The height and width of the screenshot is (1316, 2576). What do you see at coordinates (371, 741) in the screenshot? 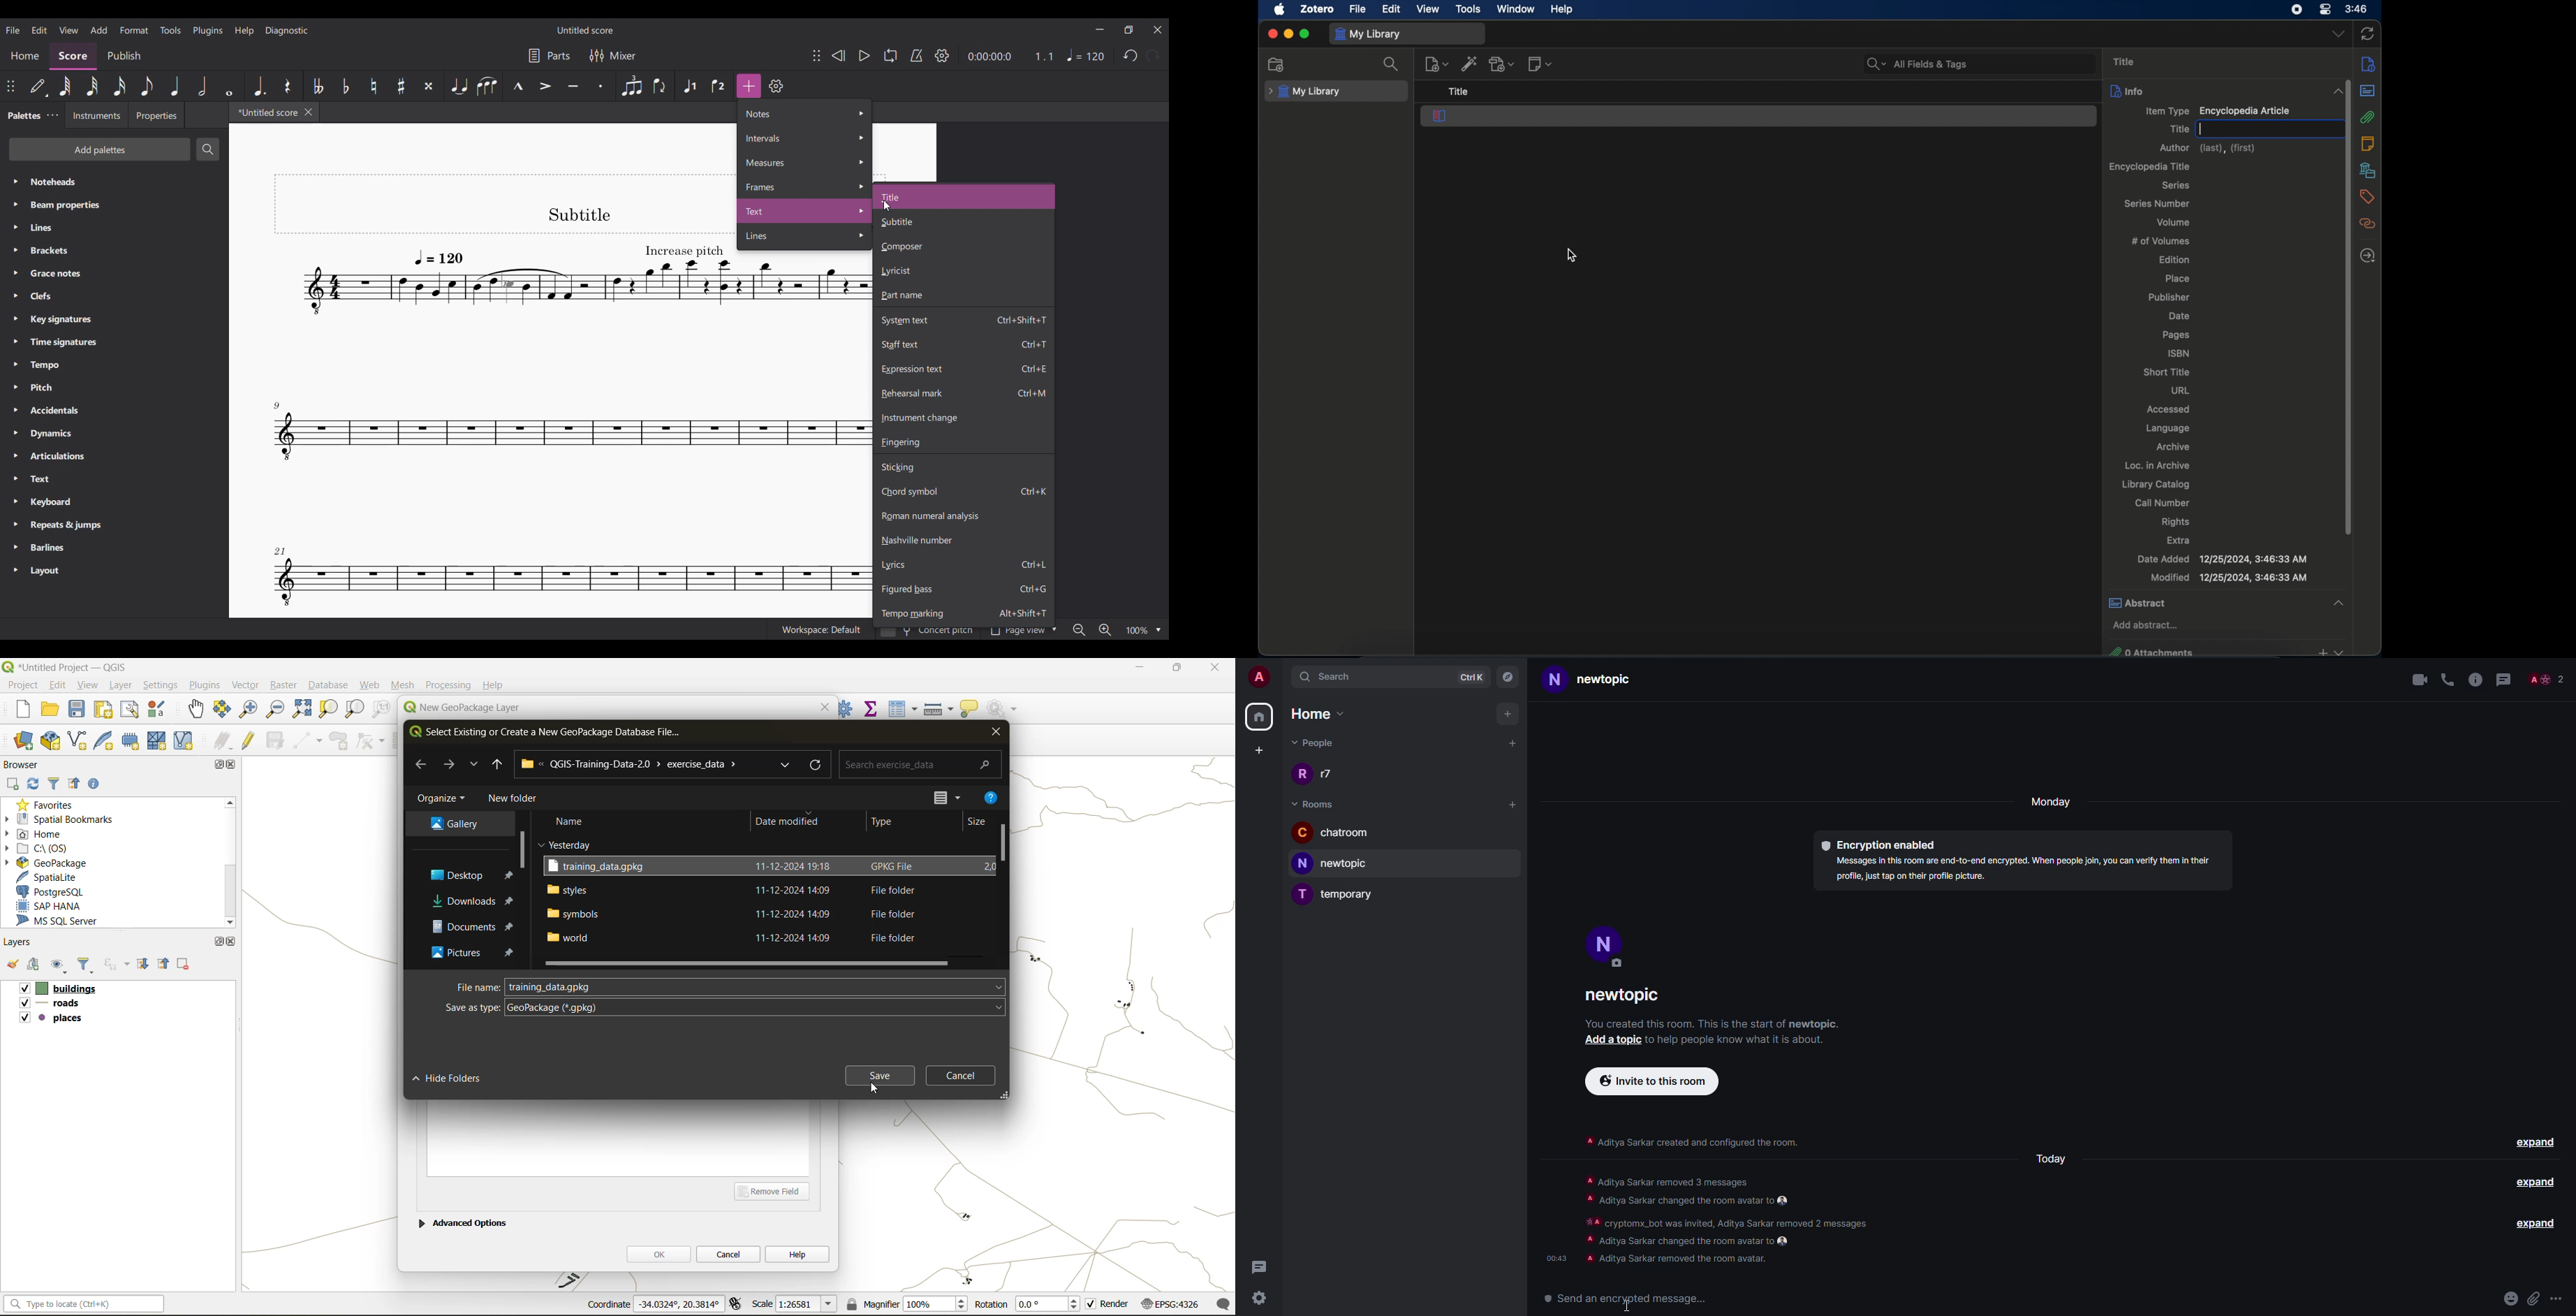
I see `vertex tools` at bounding box center [371, 741].